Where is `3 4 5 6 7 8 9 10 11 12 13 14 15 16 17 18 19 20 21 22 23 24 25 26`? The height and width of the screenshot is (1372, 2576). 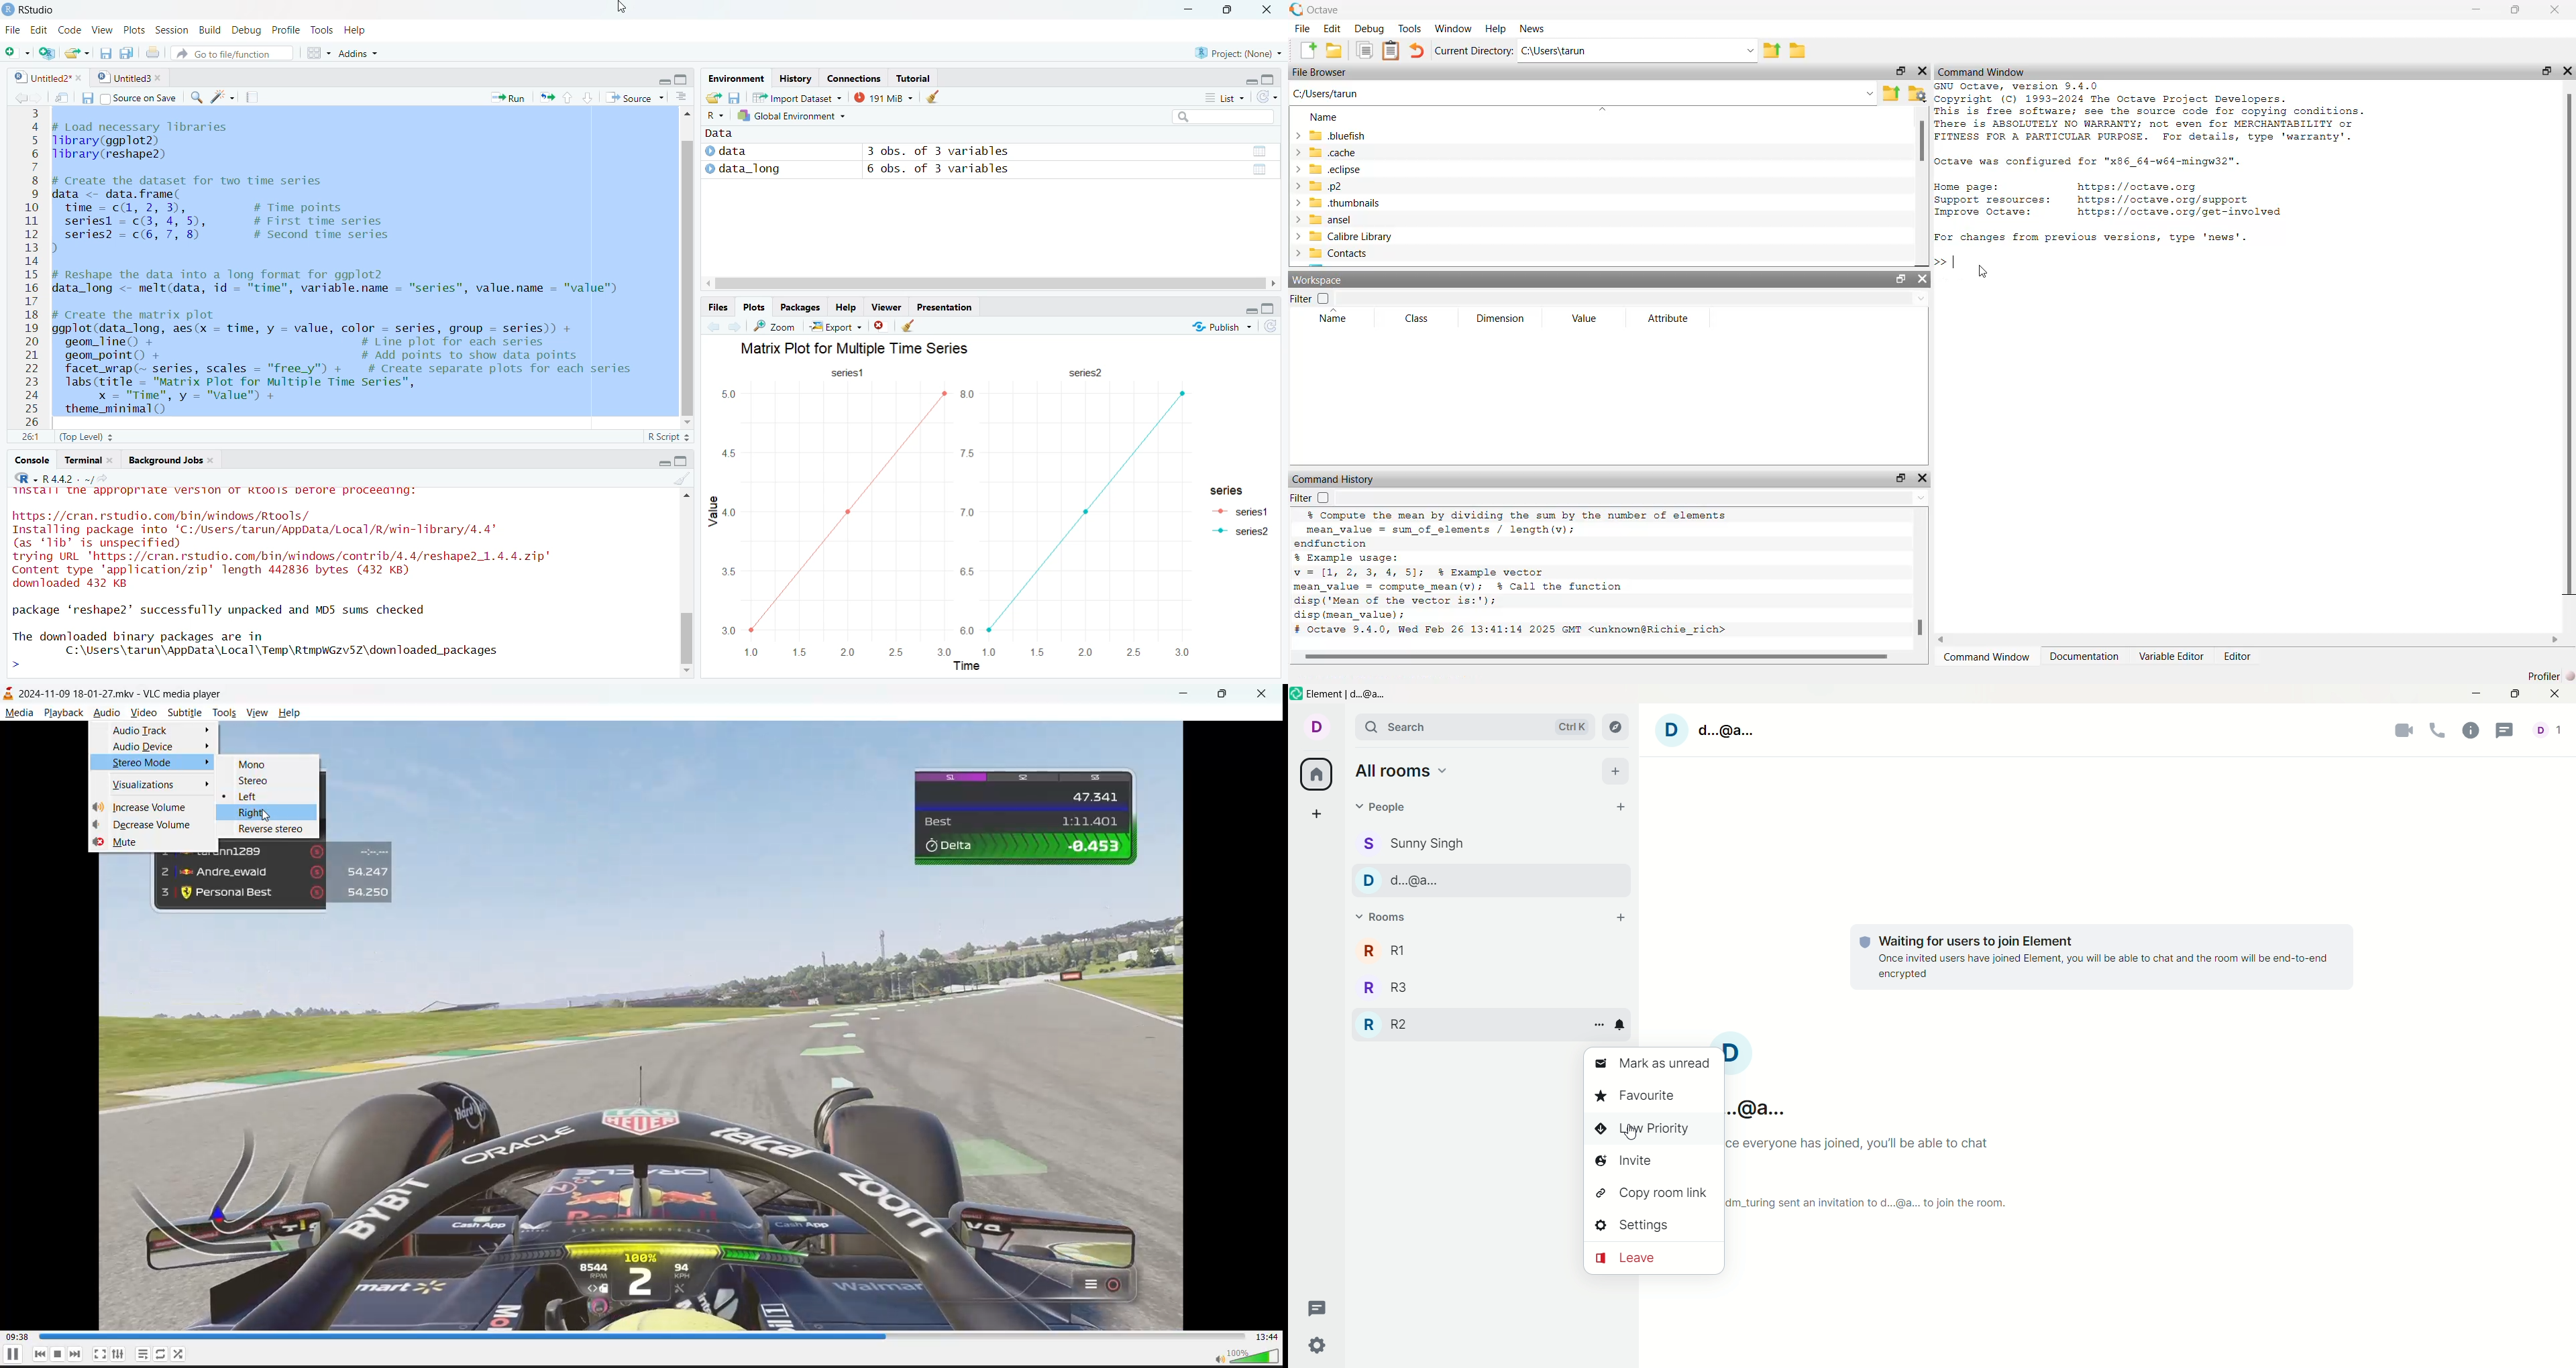 3 4 5 6 7 8 9 10 11 12 13 14 15 16 17 18 19 20 21 22 23 24 25 26 is located at coordinates (32, 267).